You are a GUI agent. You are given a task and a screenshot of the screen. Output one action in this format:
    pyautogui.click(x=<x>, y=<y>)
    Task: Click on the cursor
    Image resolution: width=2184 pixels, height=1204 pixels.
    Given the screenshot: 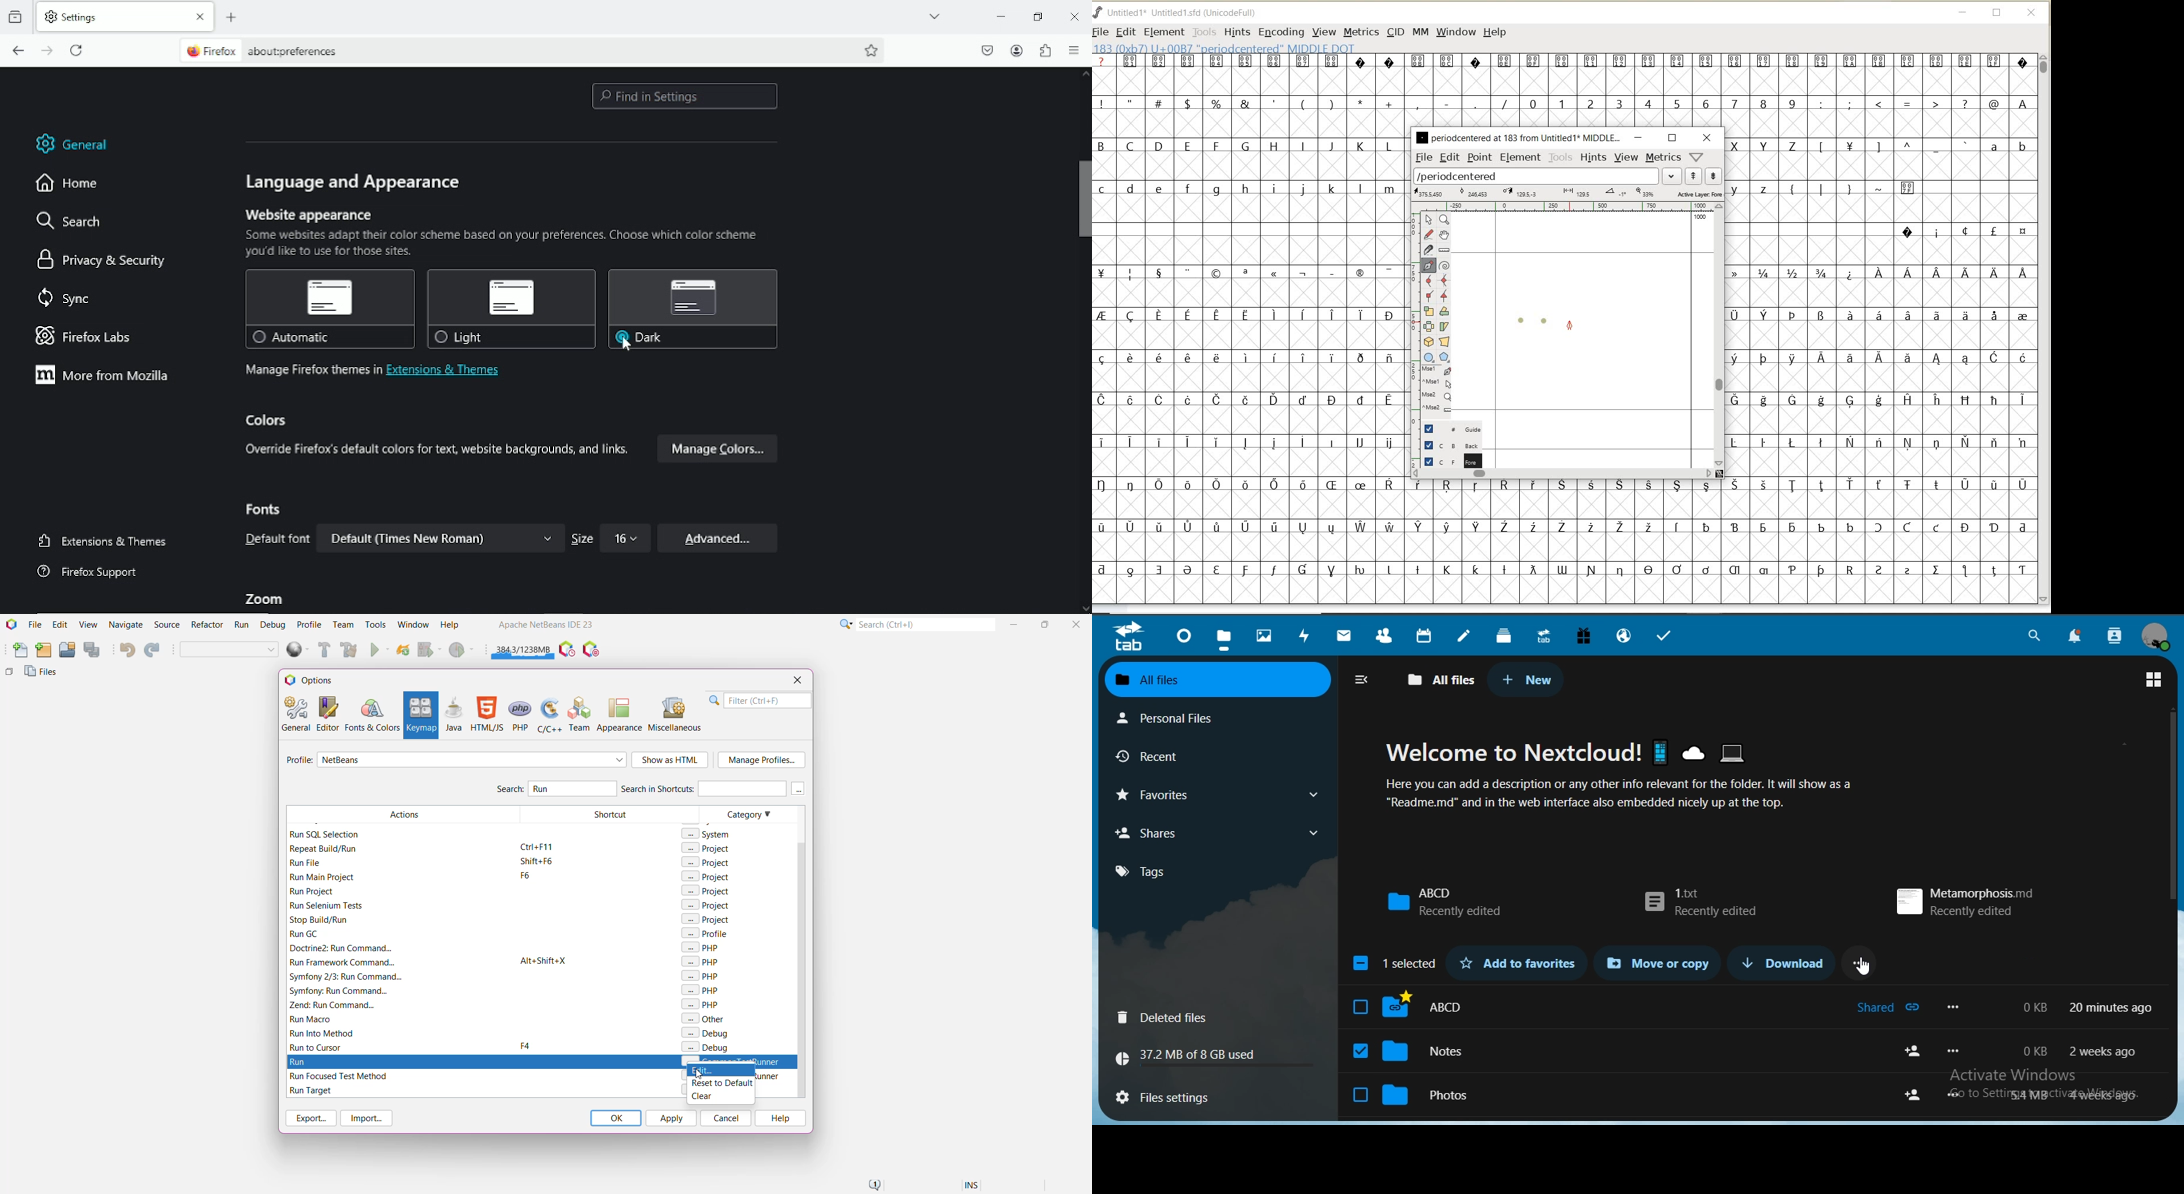 What is the action you would take?
    pyautogui.click(x=625, y=343)
    